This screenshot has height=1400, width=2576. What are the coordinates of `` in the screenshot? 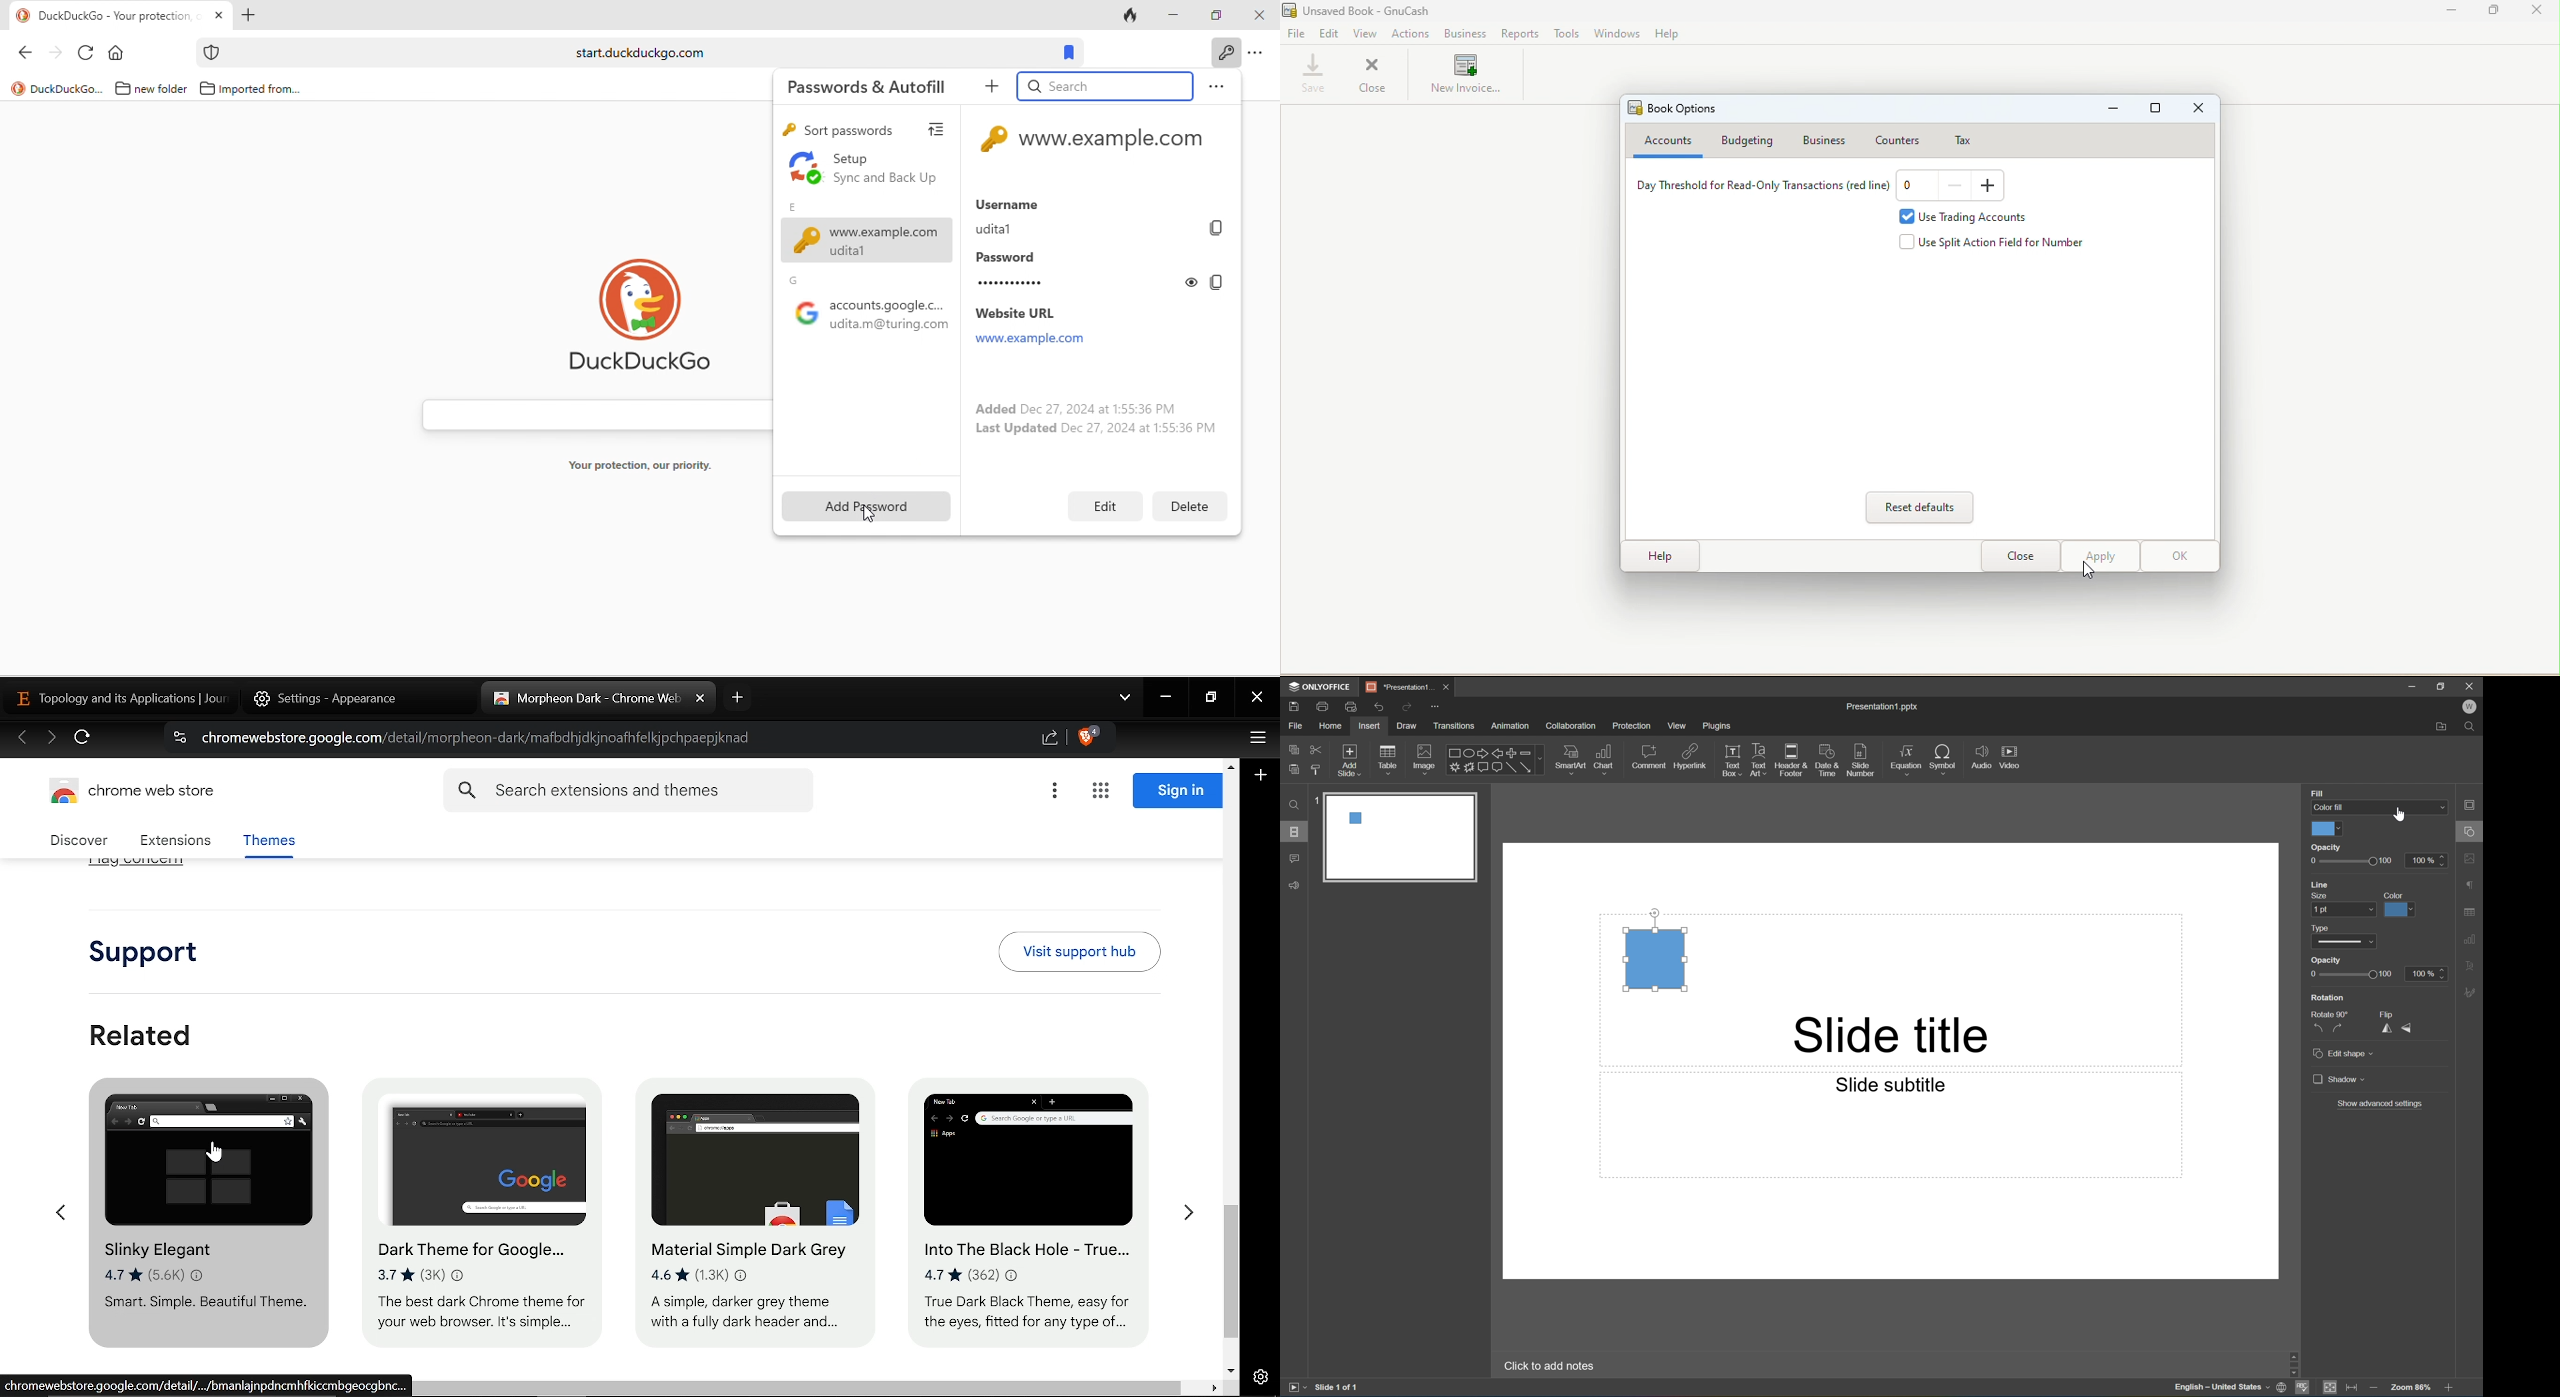 It's located at (1482, 766).